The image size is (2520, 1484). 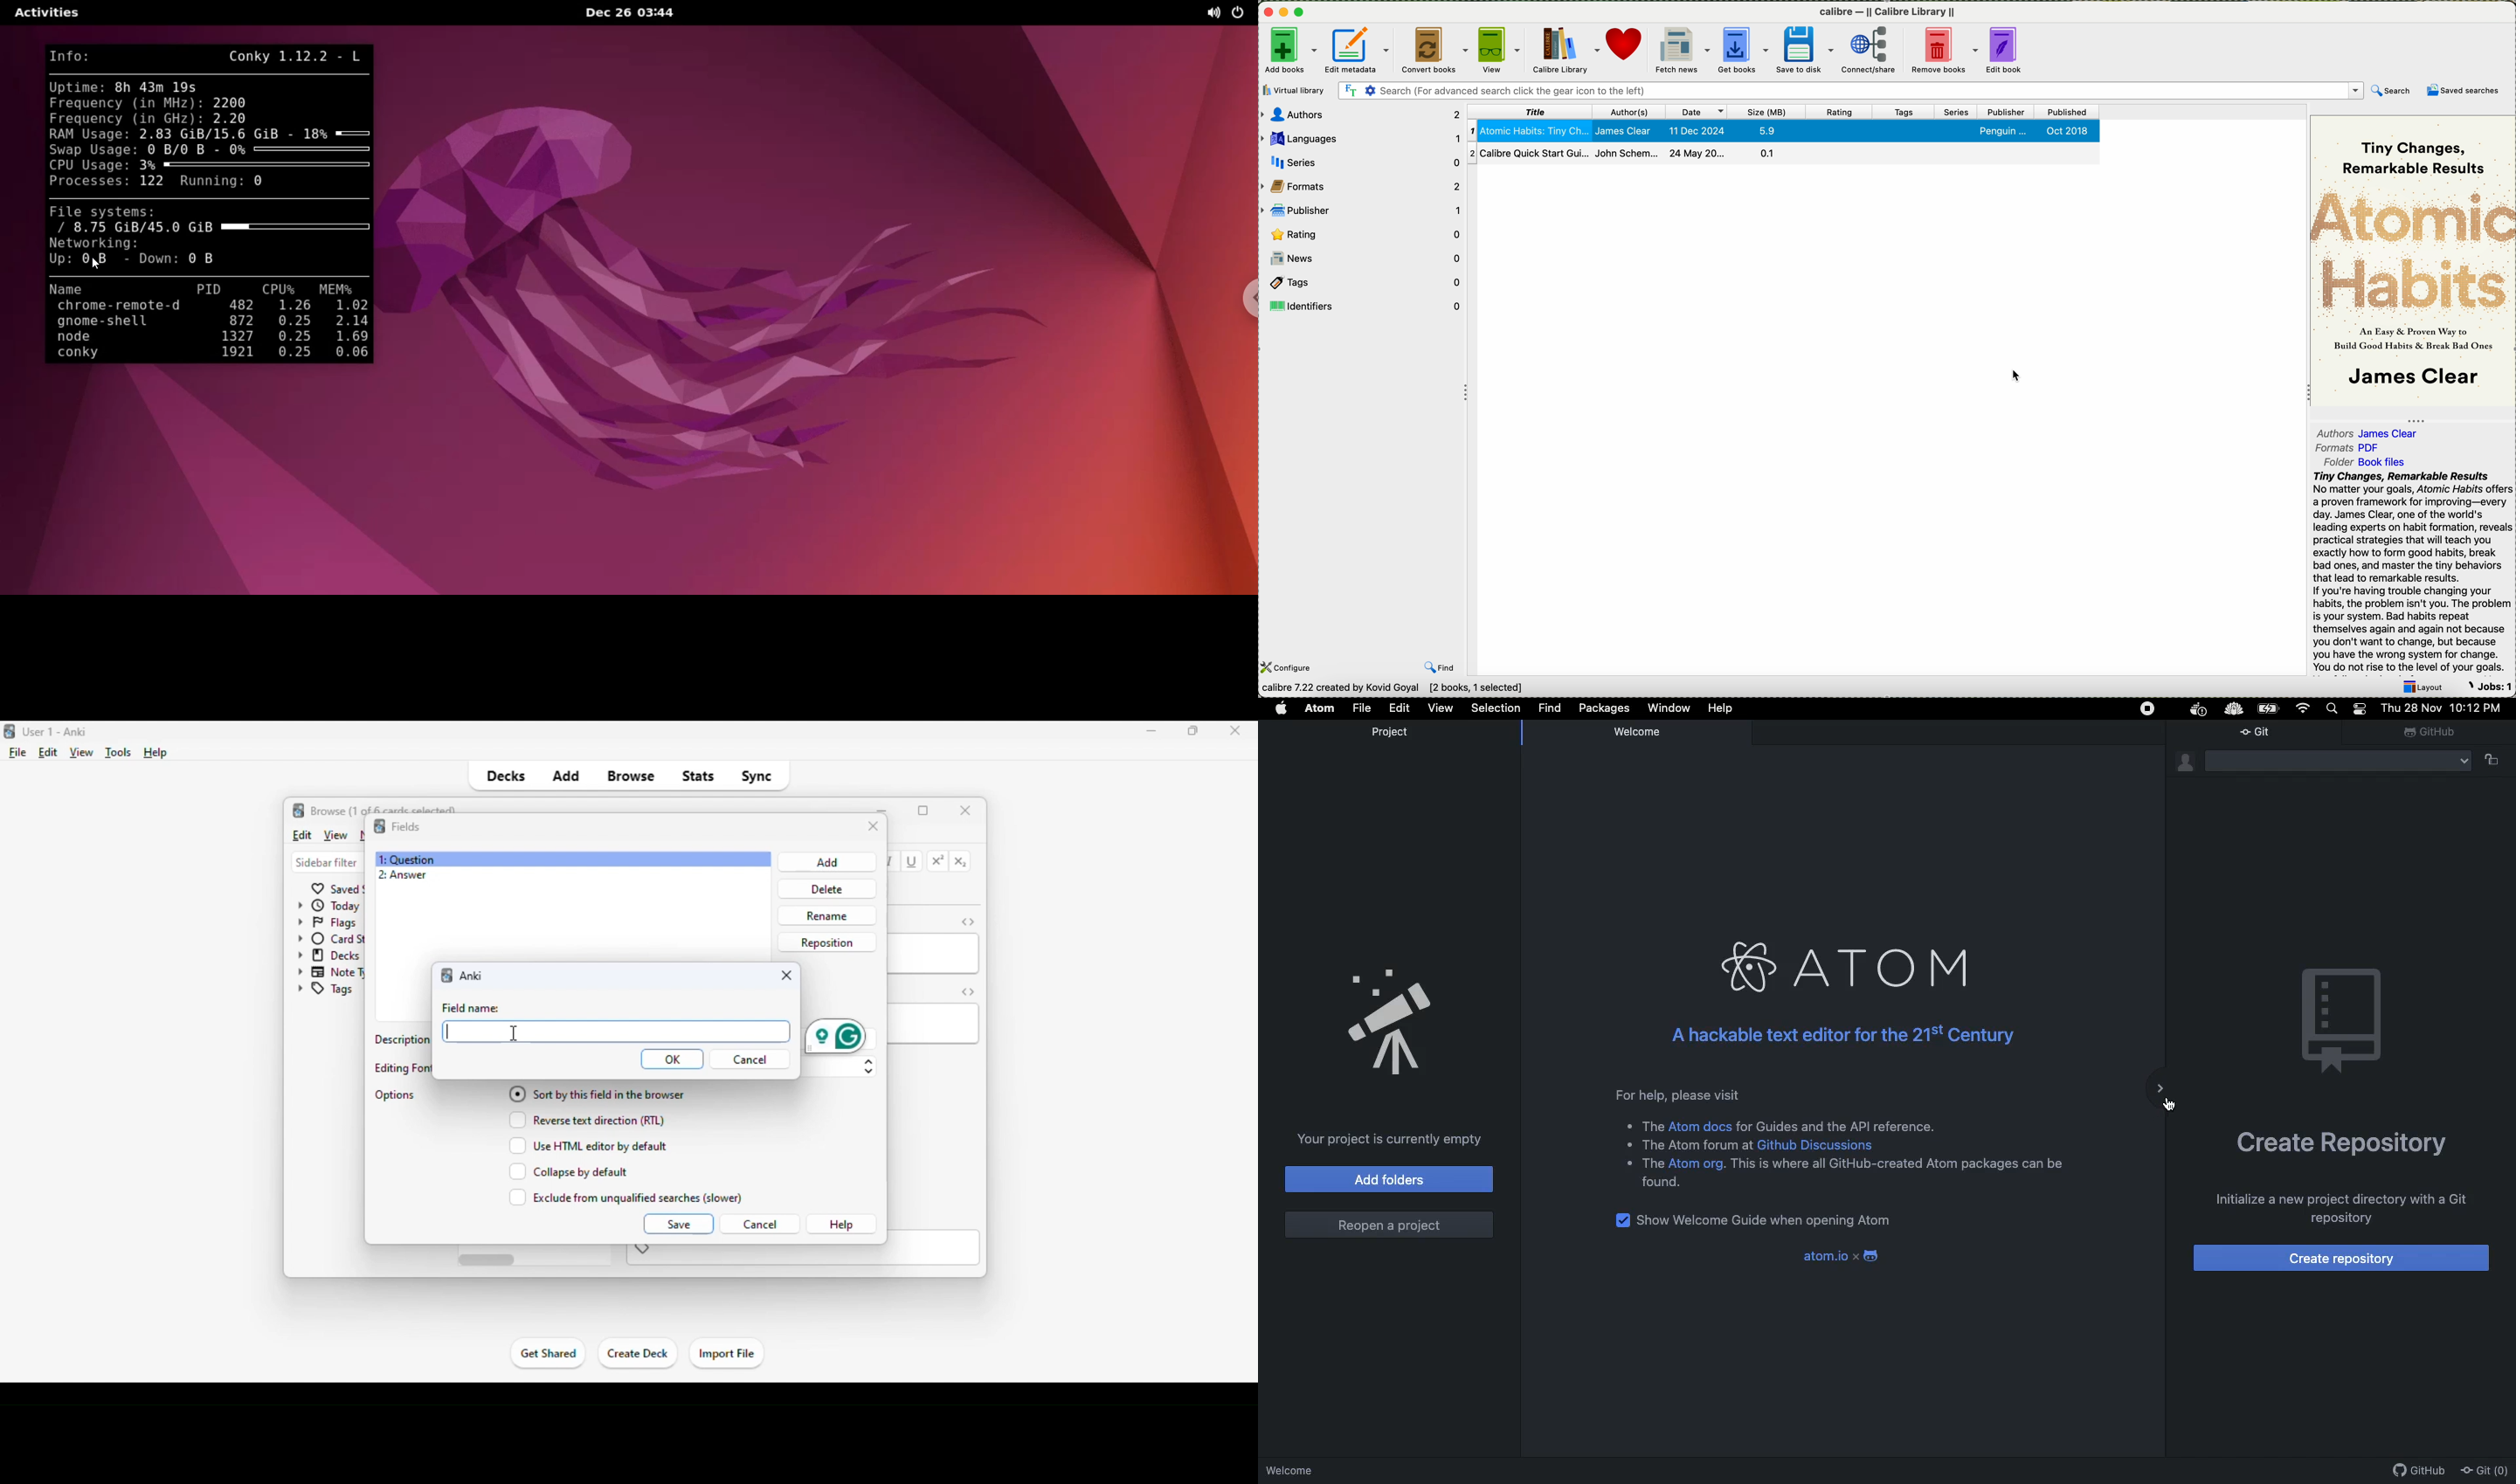 I want to click on Reopen a project, so click(x=1392, y=1225).